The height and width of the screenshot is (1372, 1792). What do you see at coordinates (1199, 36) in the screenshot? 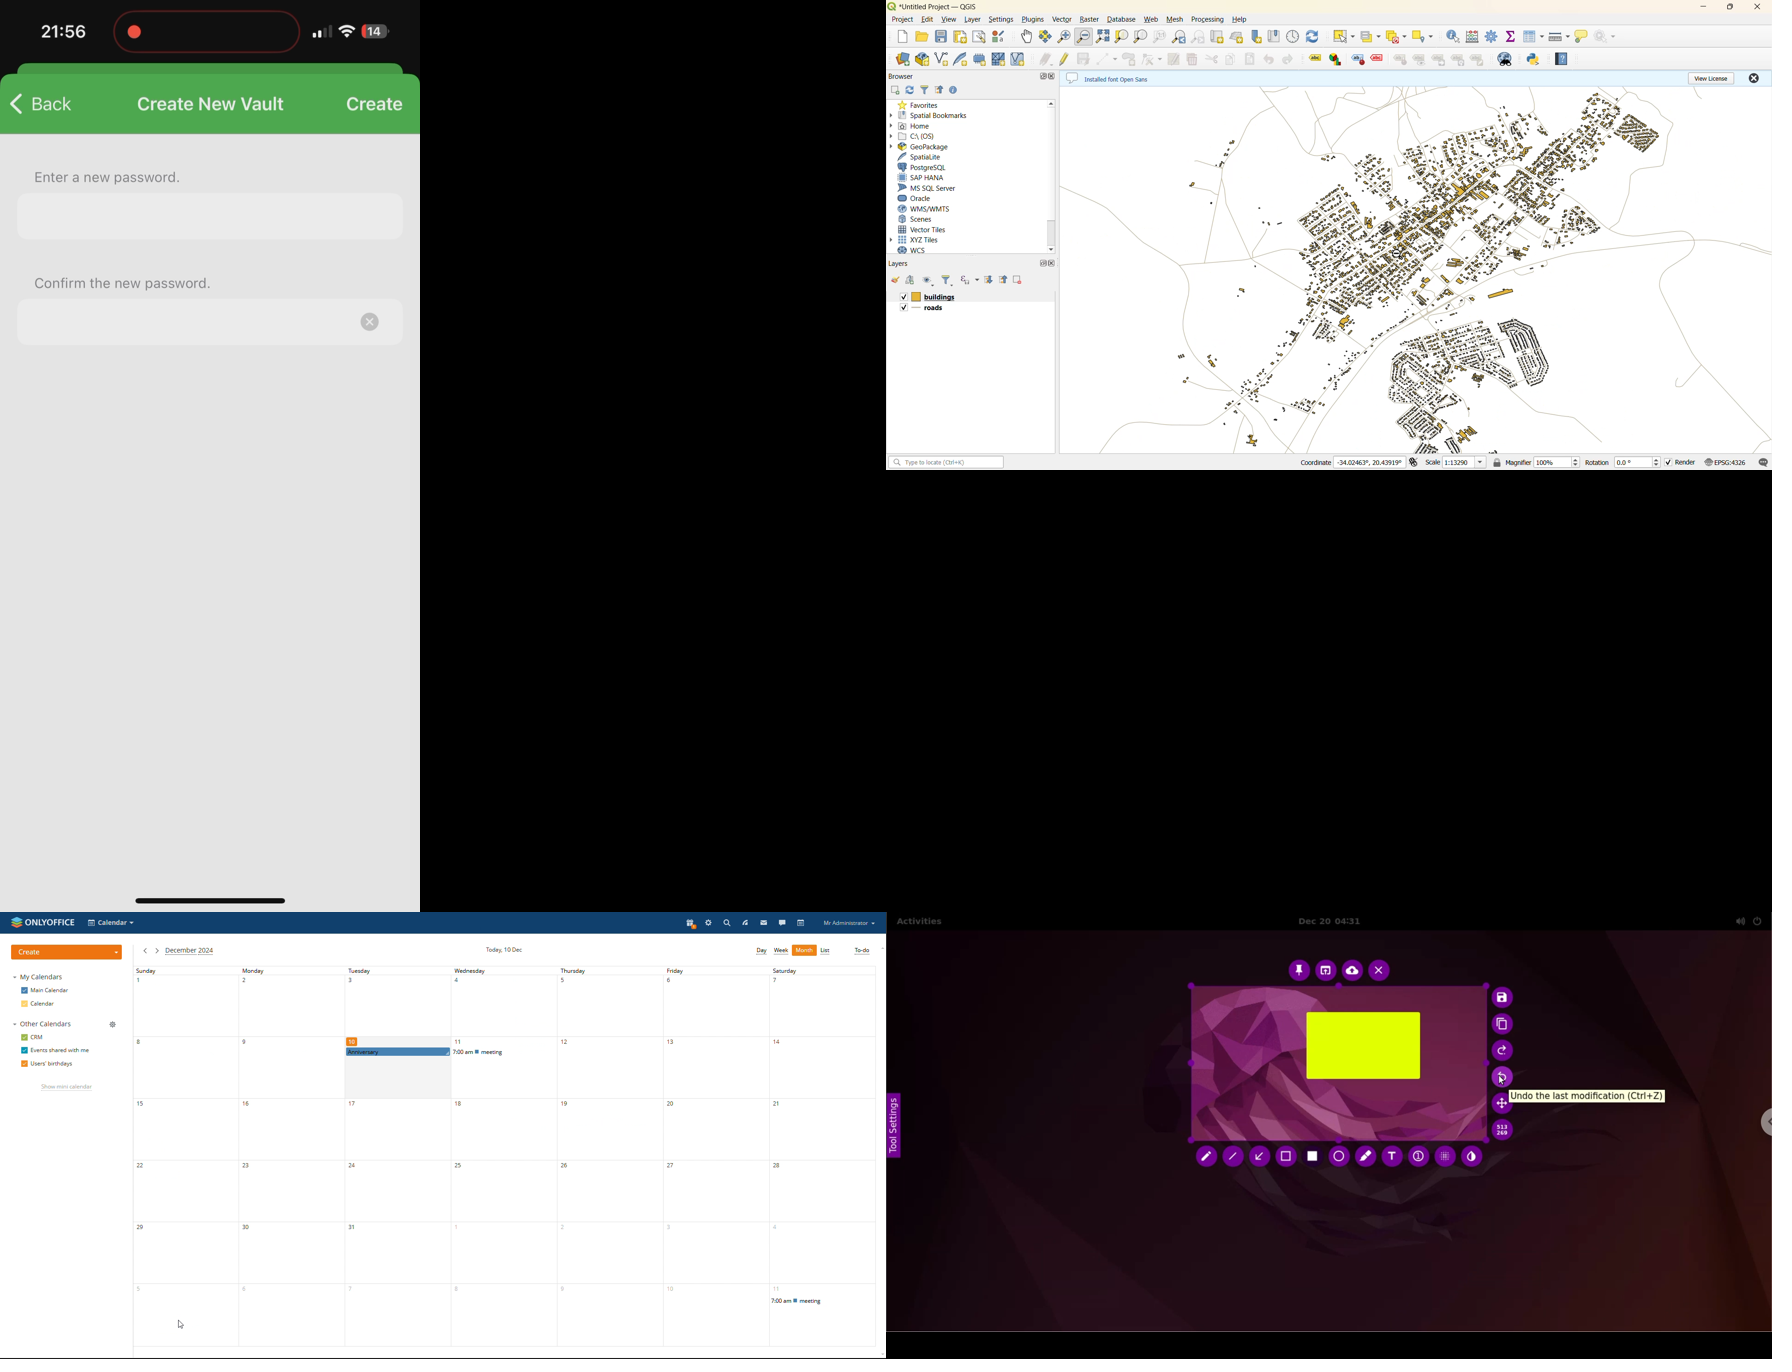
I see `zoom next` at bounding box center [1199, 36].